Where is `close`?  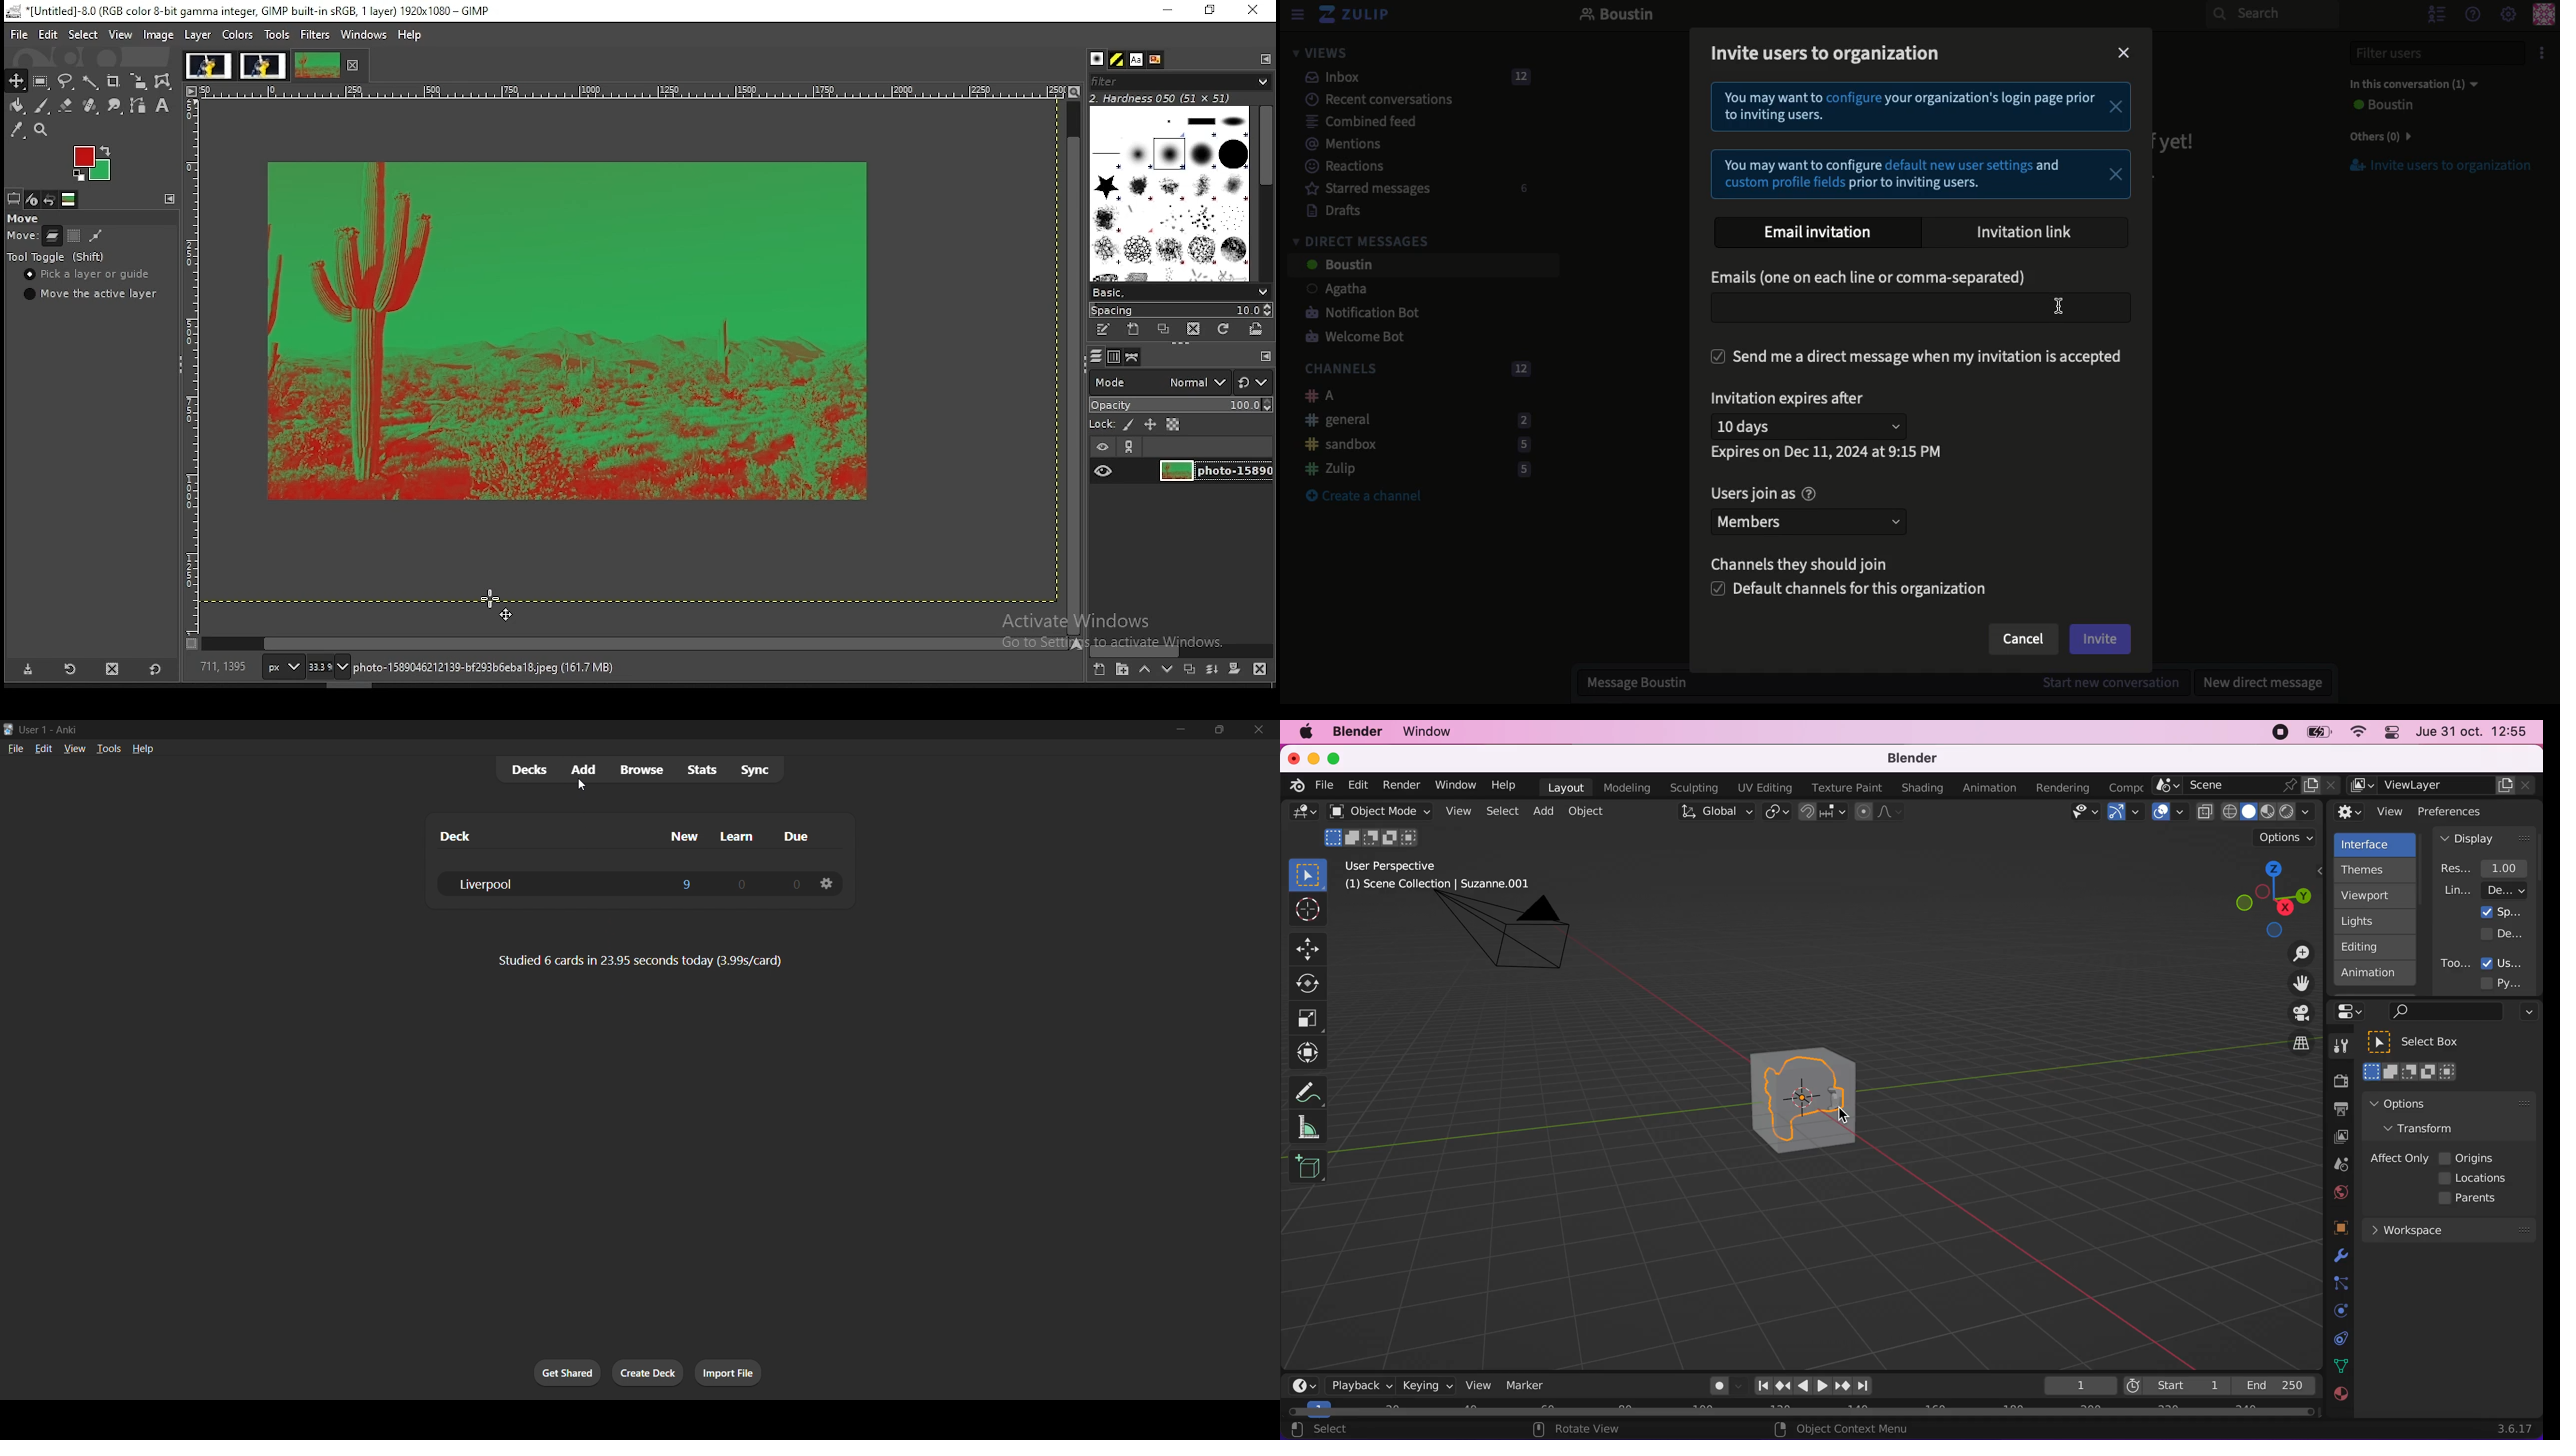 close is located at coordinates (354, 65).